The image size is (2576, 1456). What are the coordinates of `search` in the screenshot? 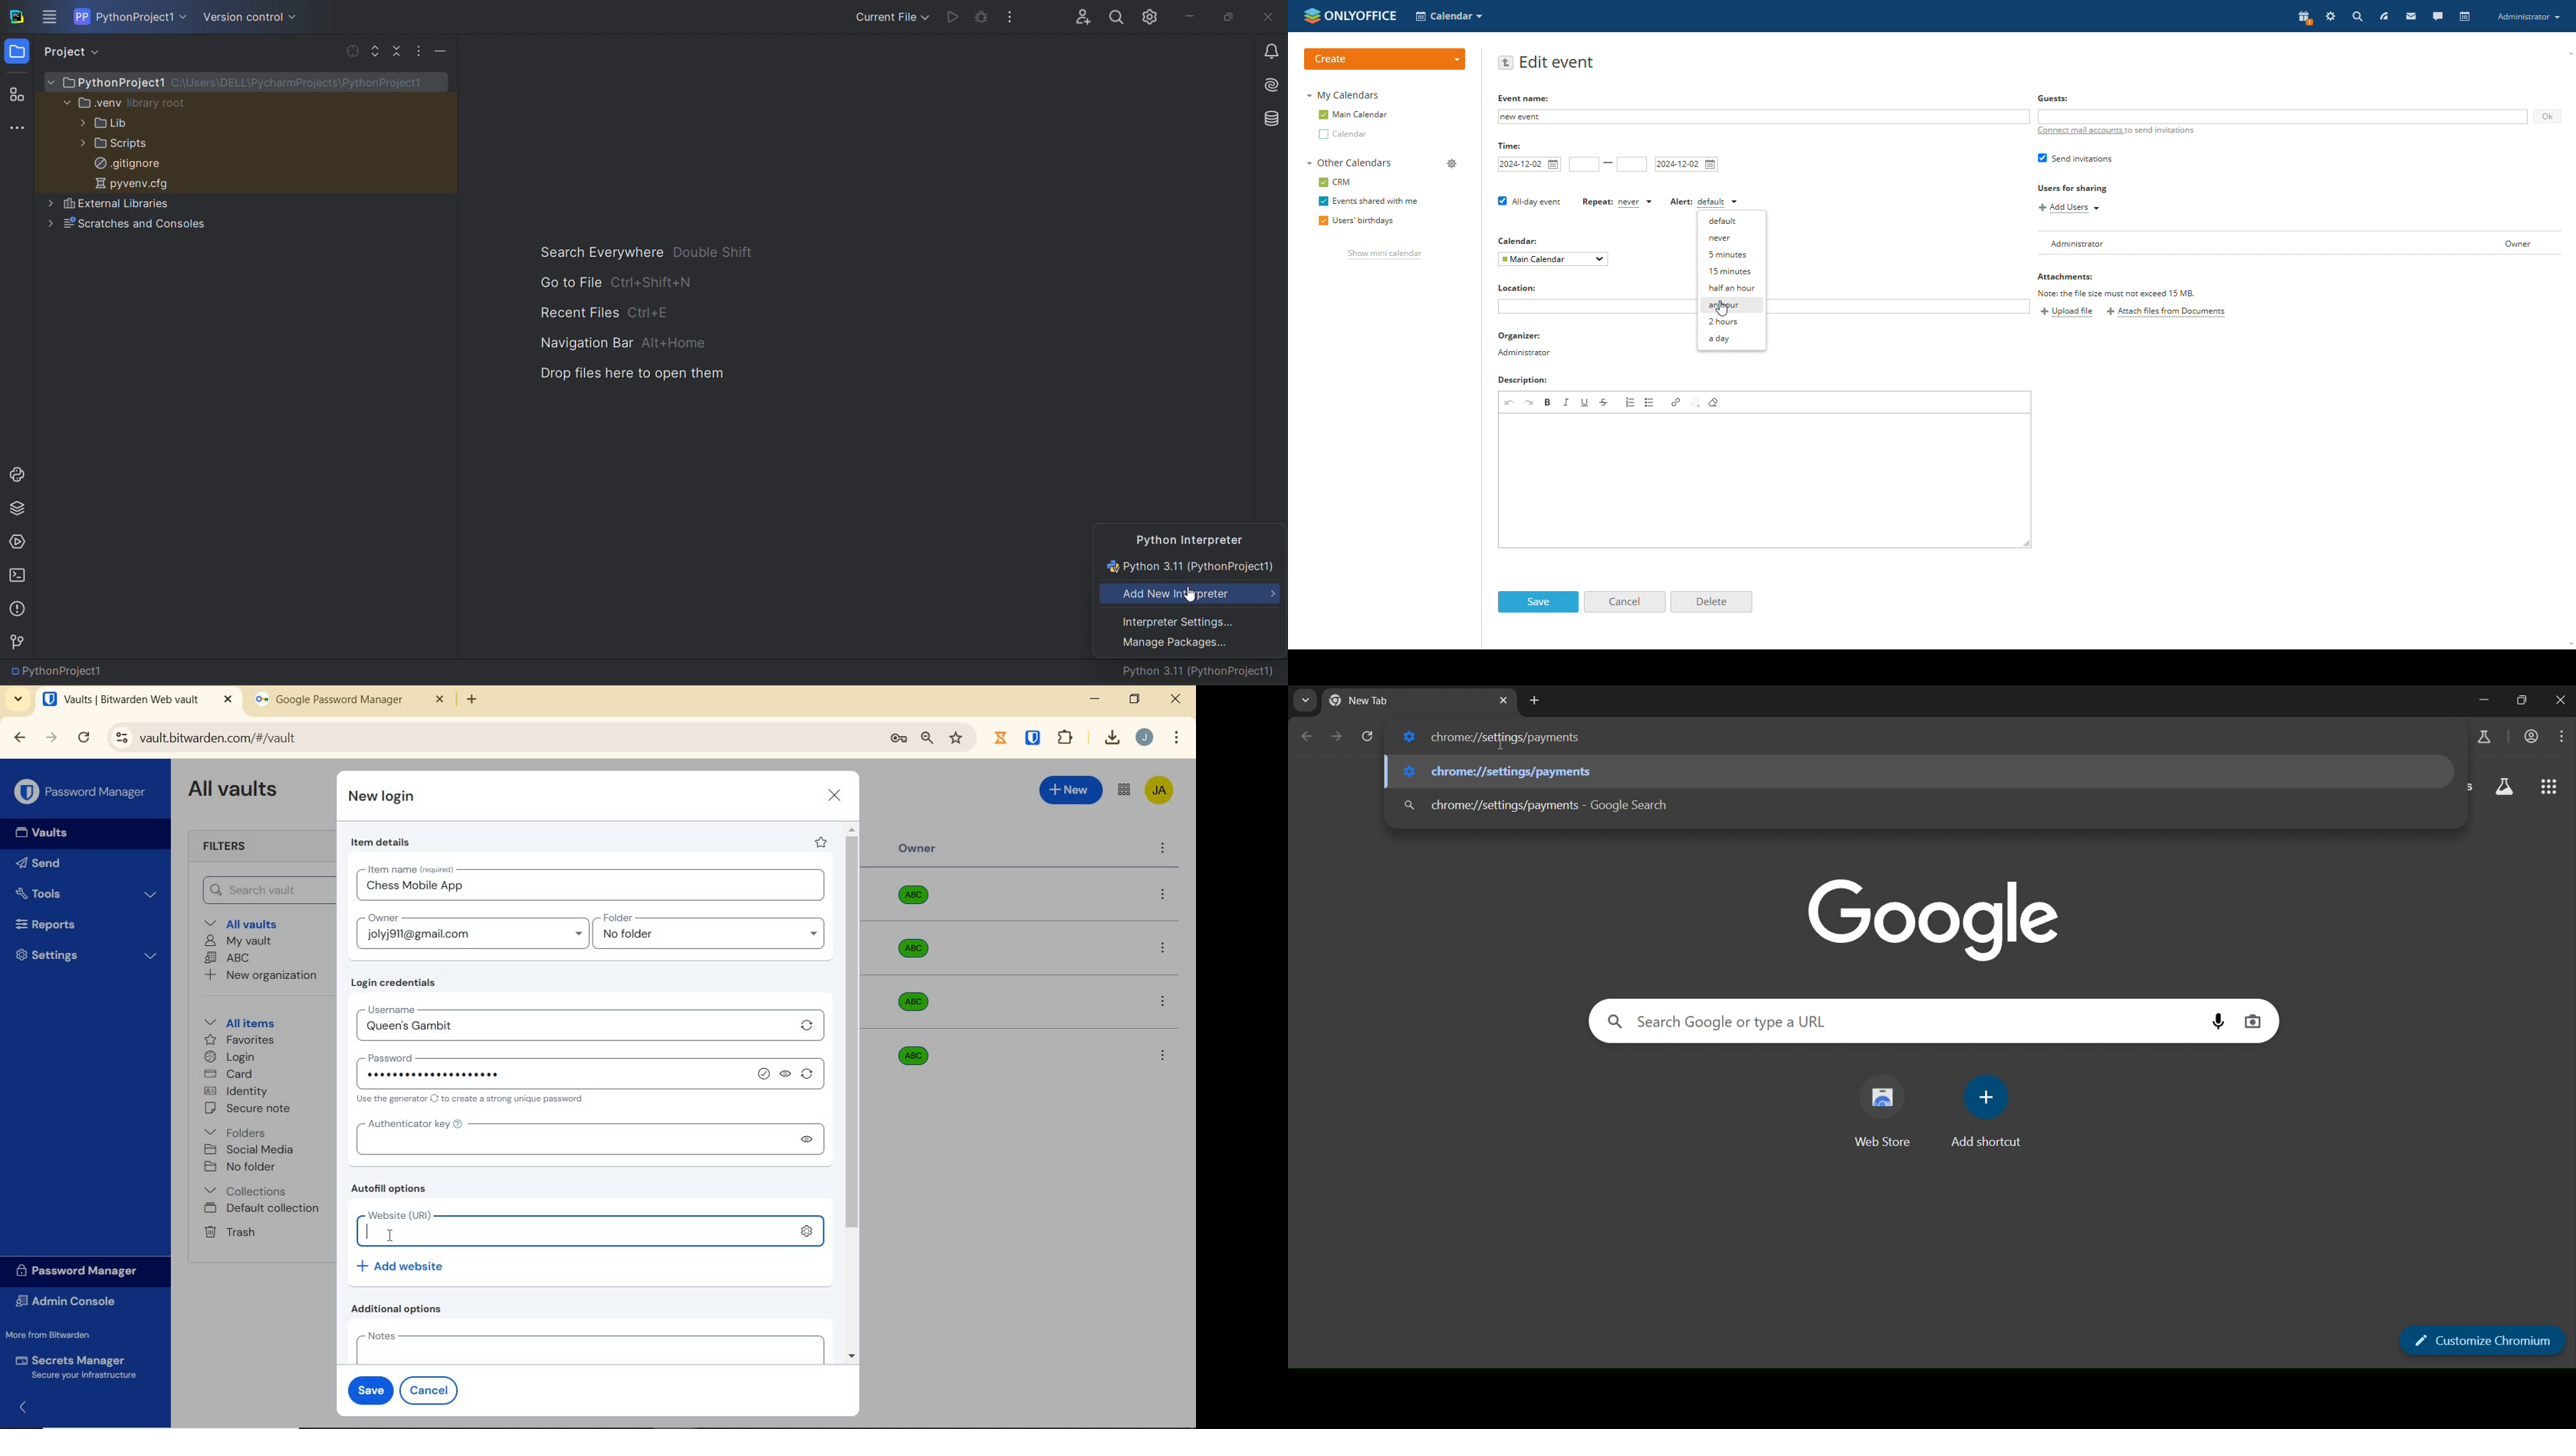 It's located at (1116, 15).